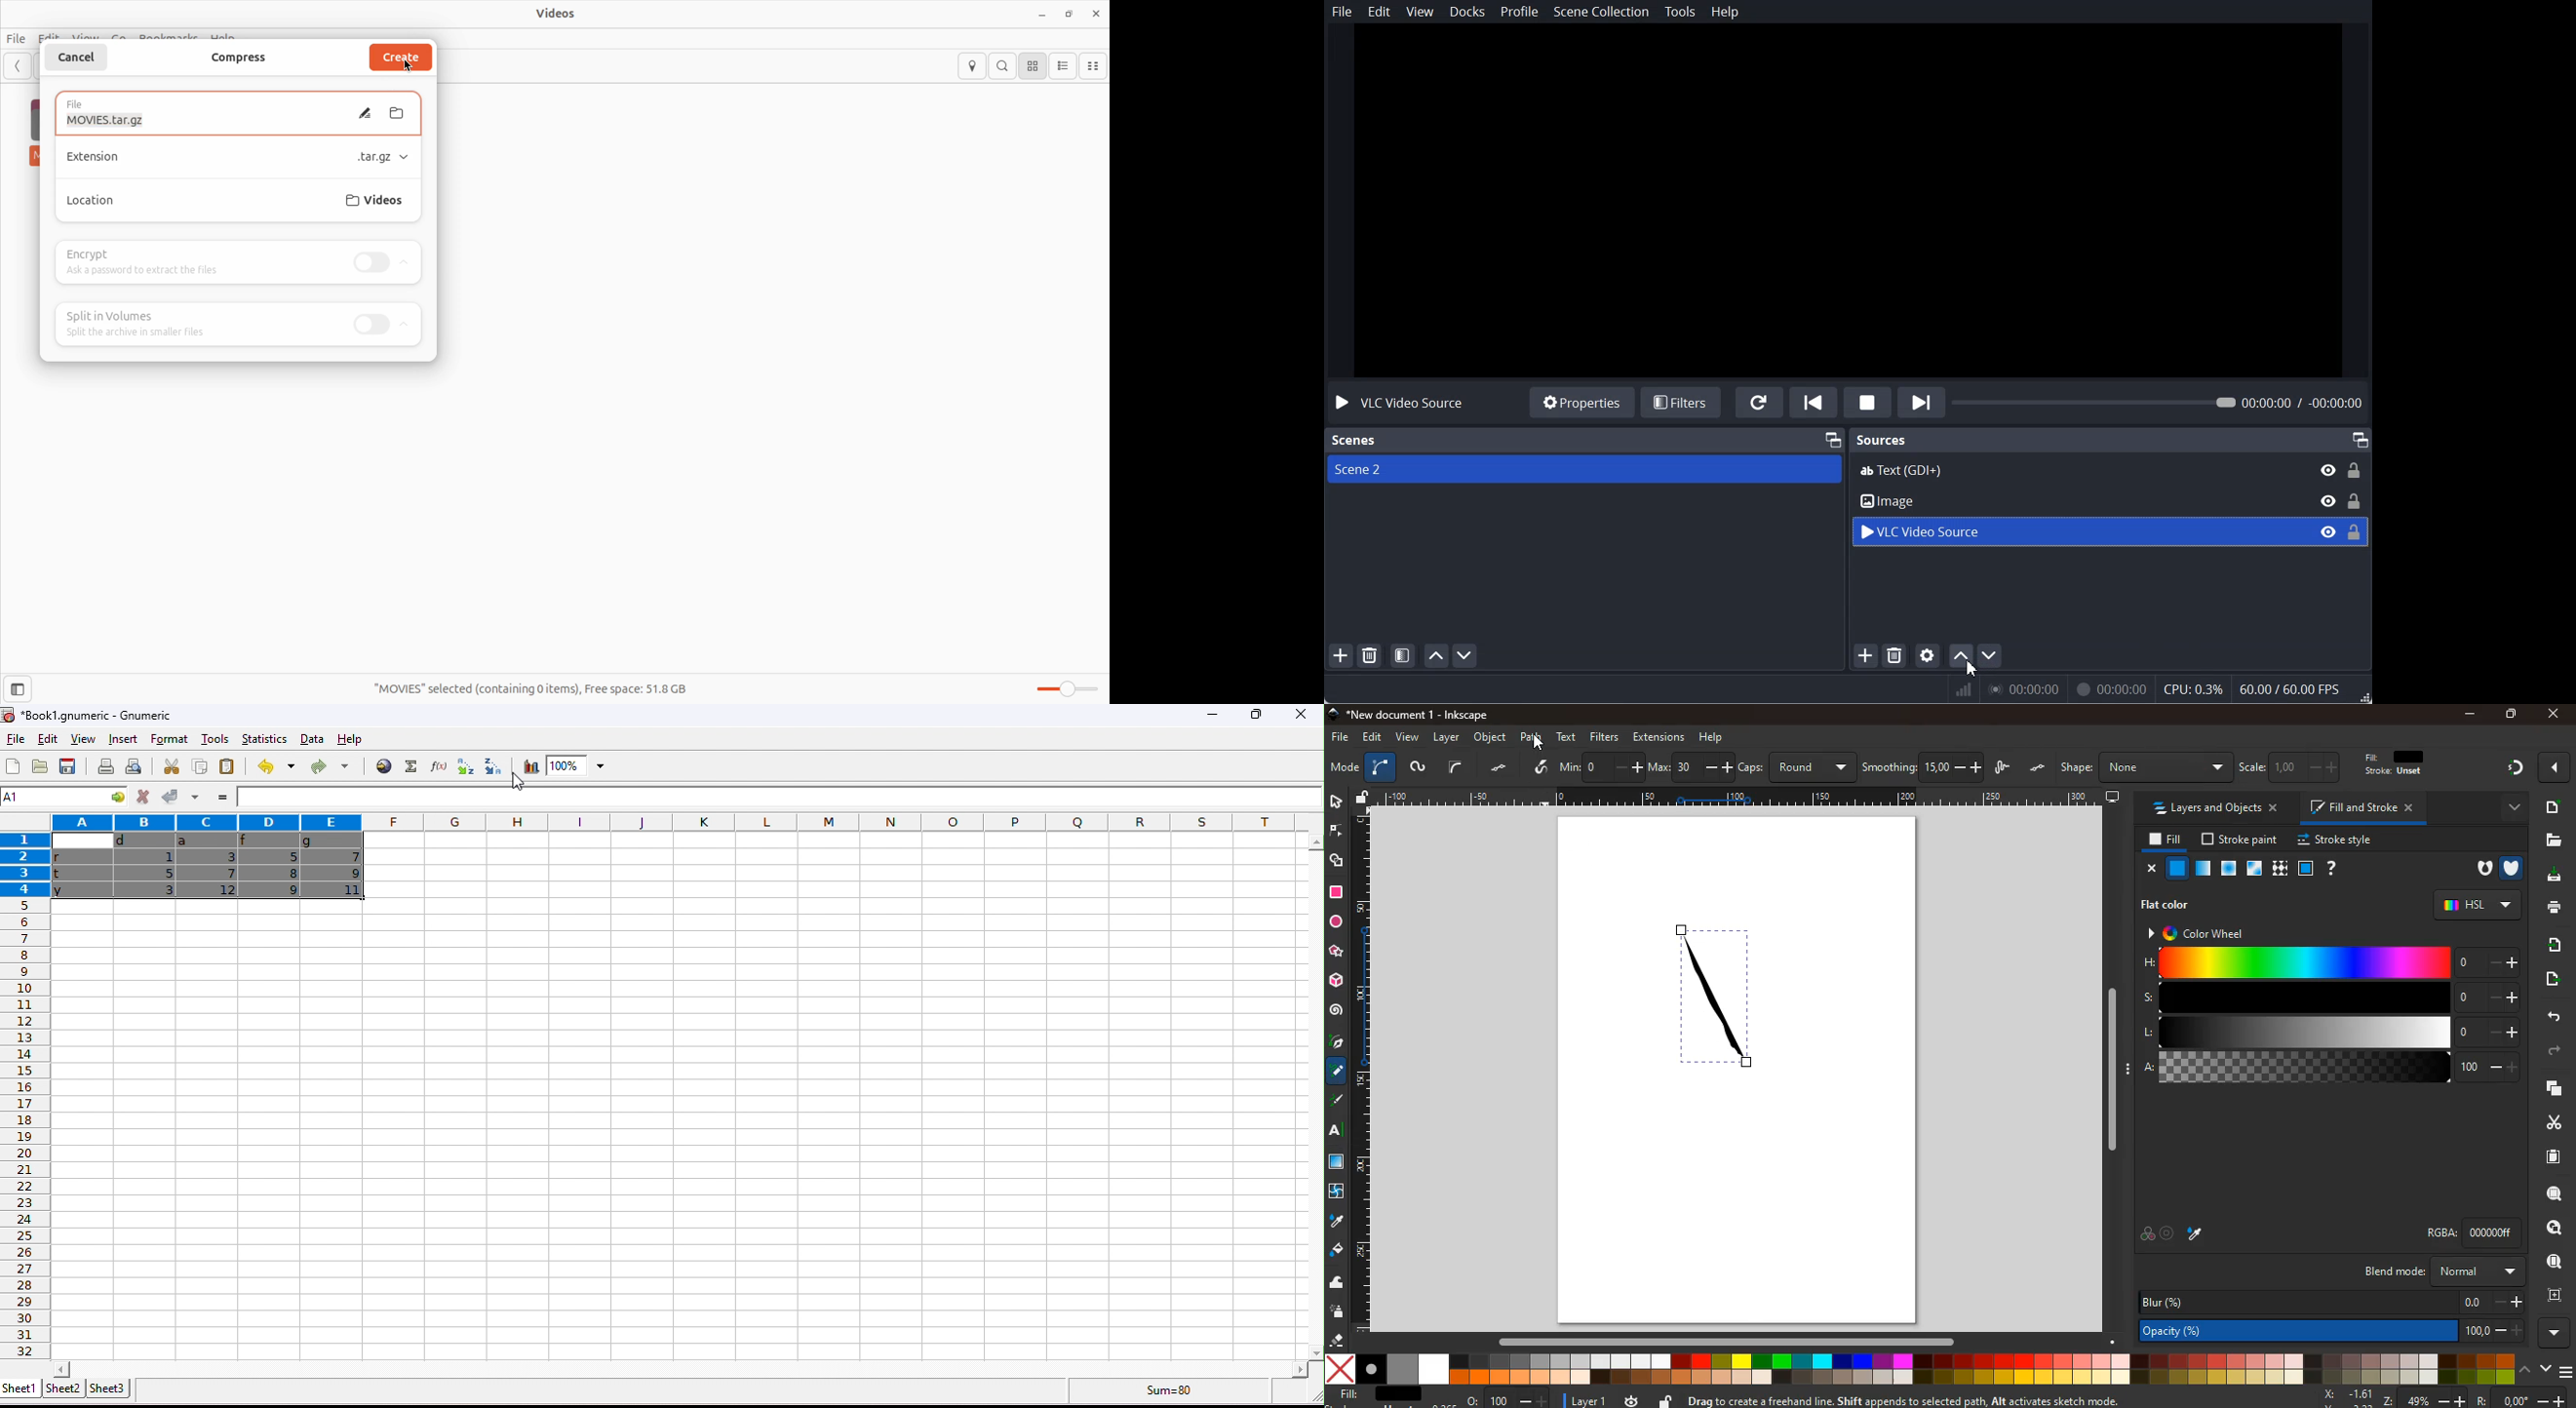 The height and width of the screenshot is (1428, 2576). What do you see at coordinates (2160, 688) in the screenshot?
I see `Numeric Result` at bounding box center [2160, 688].